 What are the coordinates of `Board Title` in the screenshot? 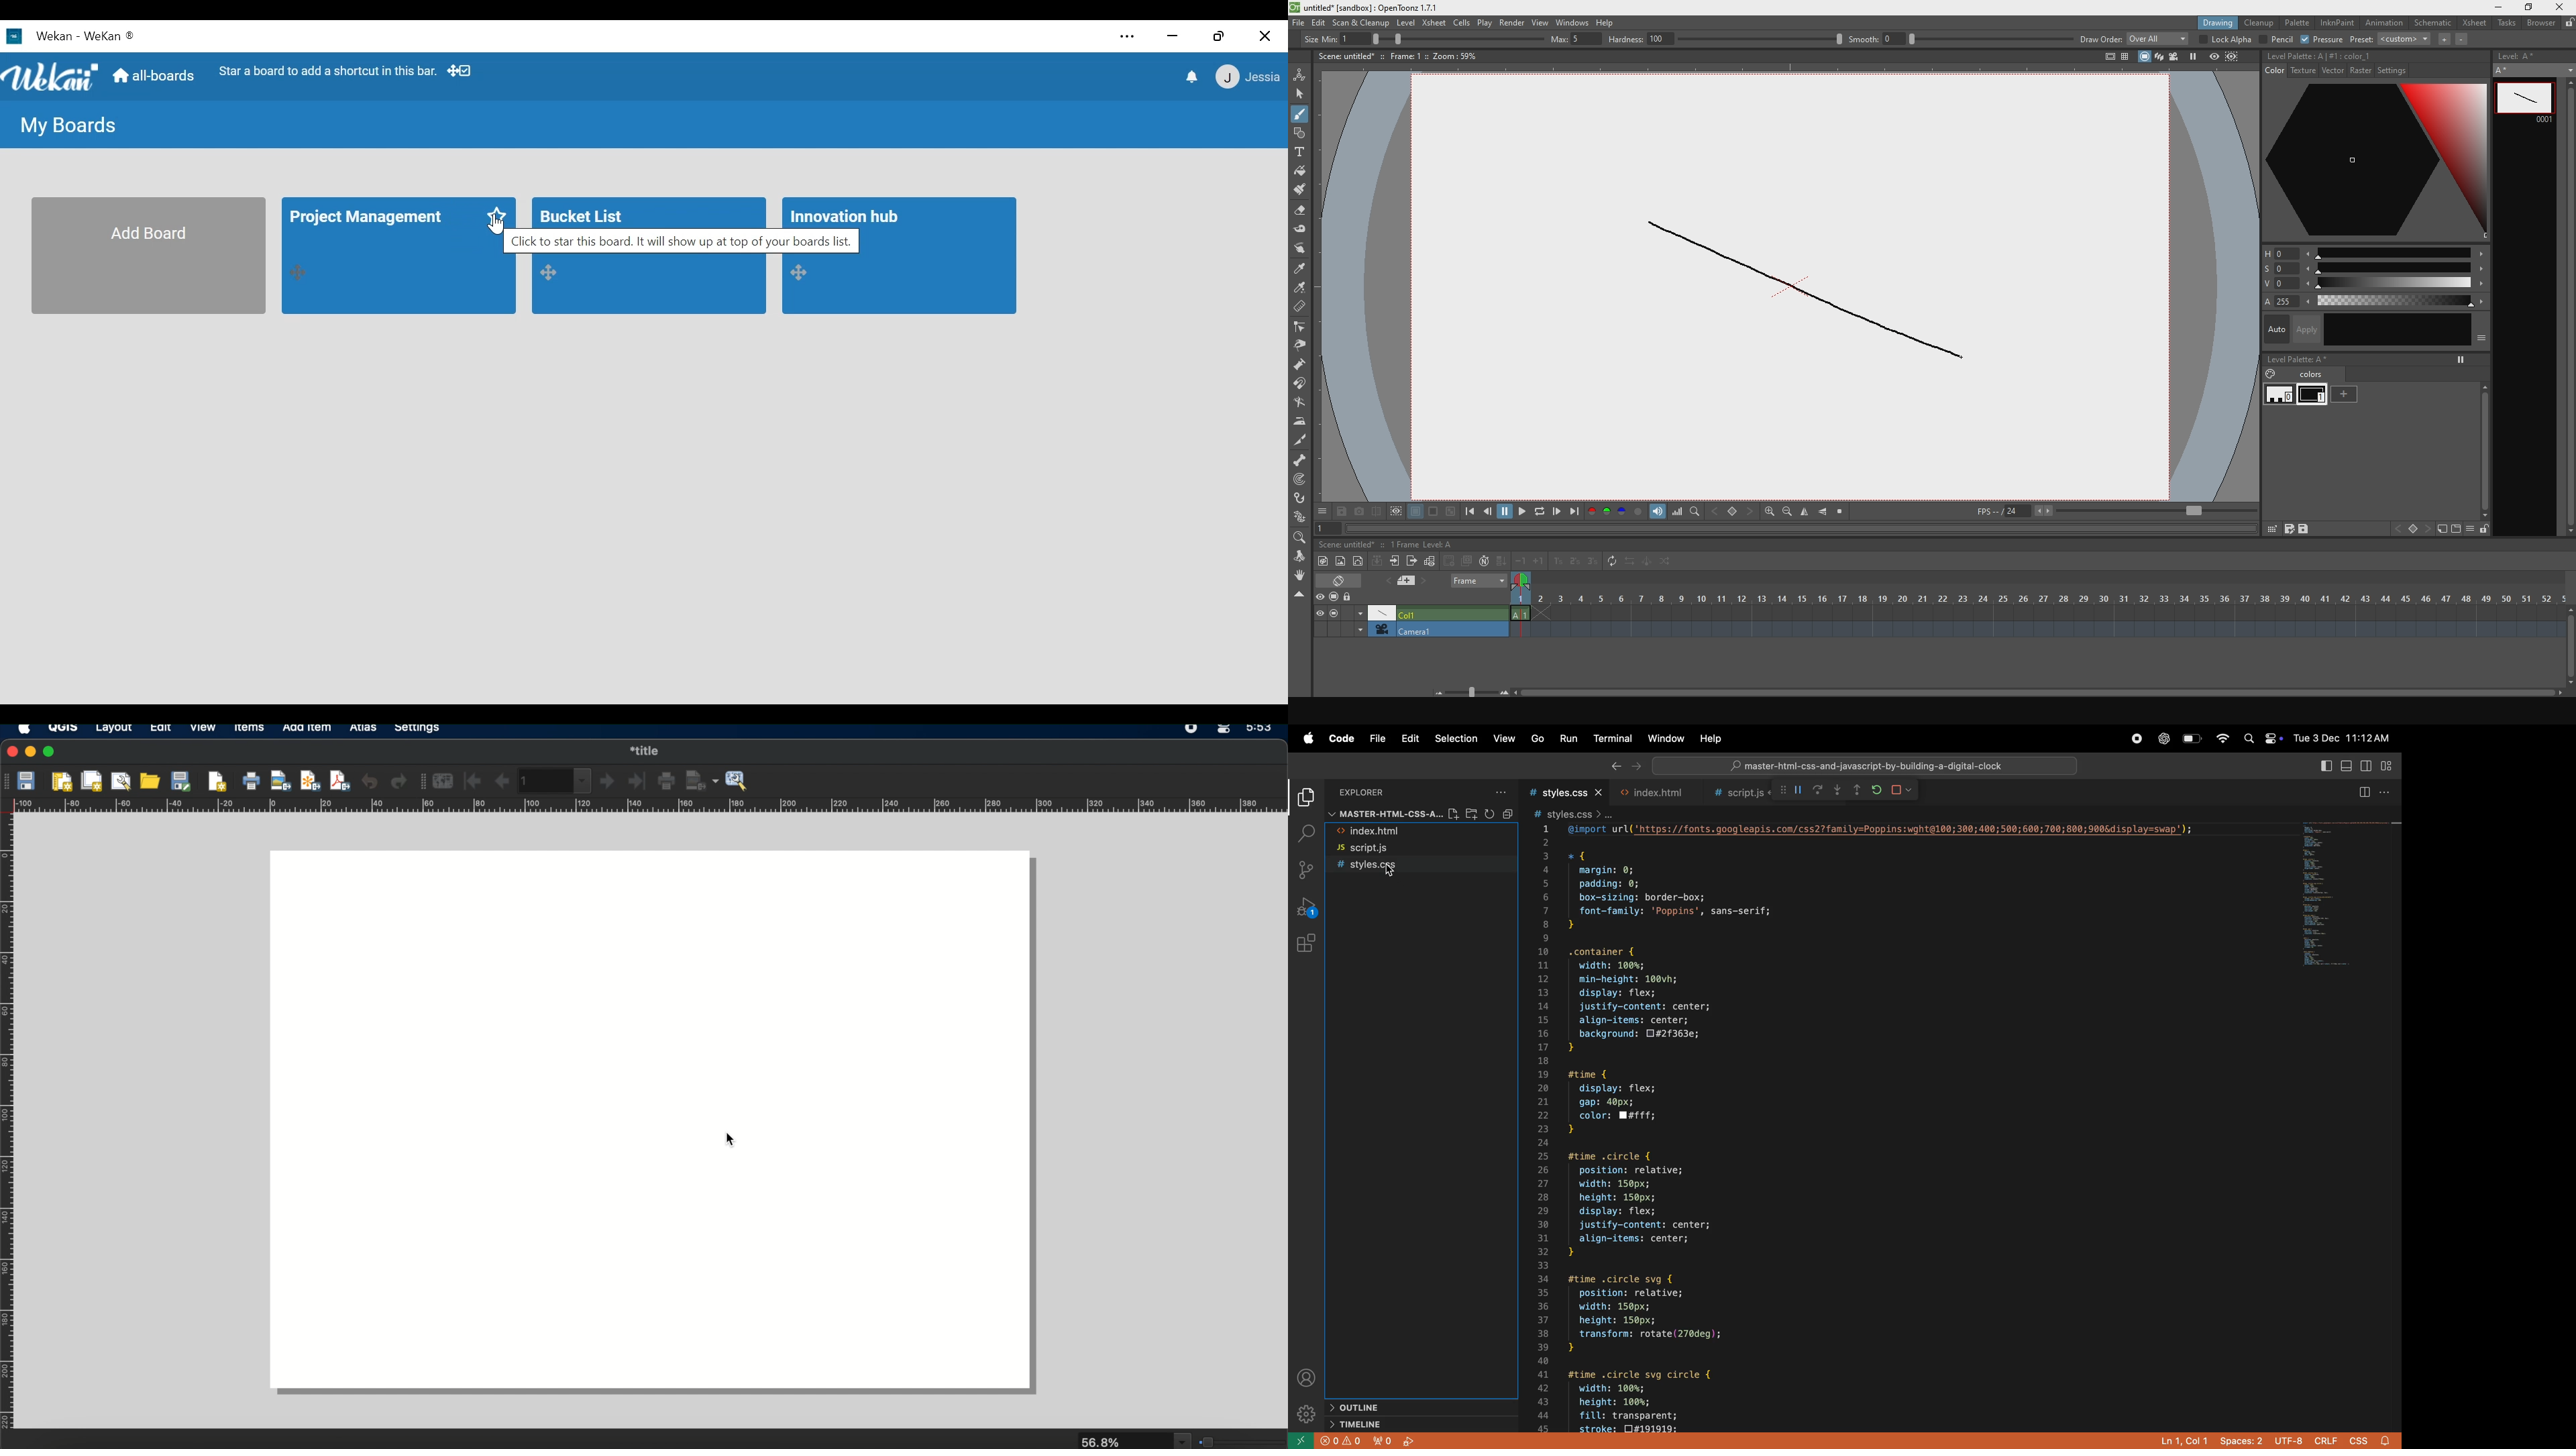 It's located at (847, 217).